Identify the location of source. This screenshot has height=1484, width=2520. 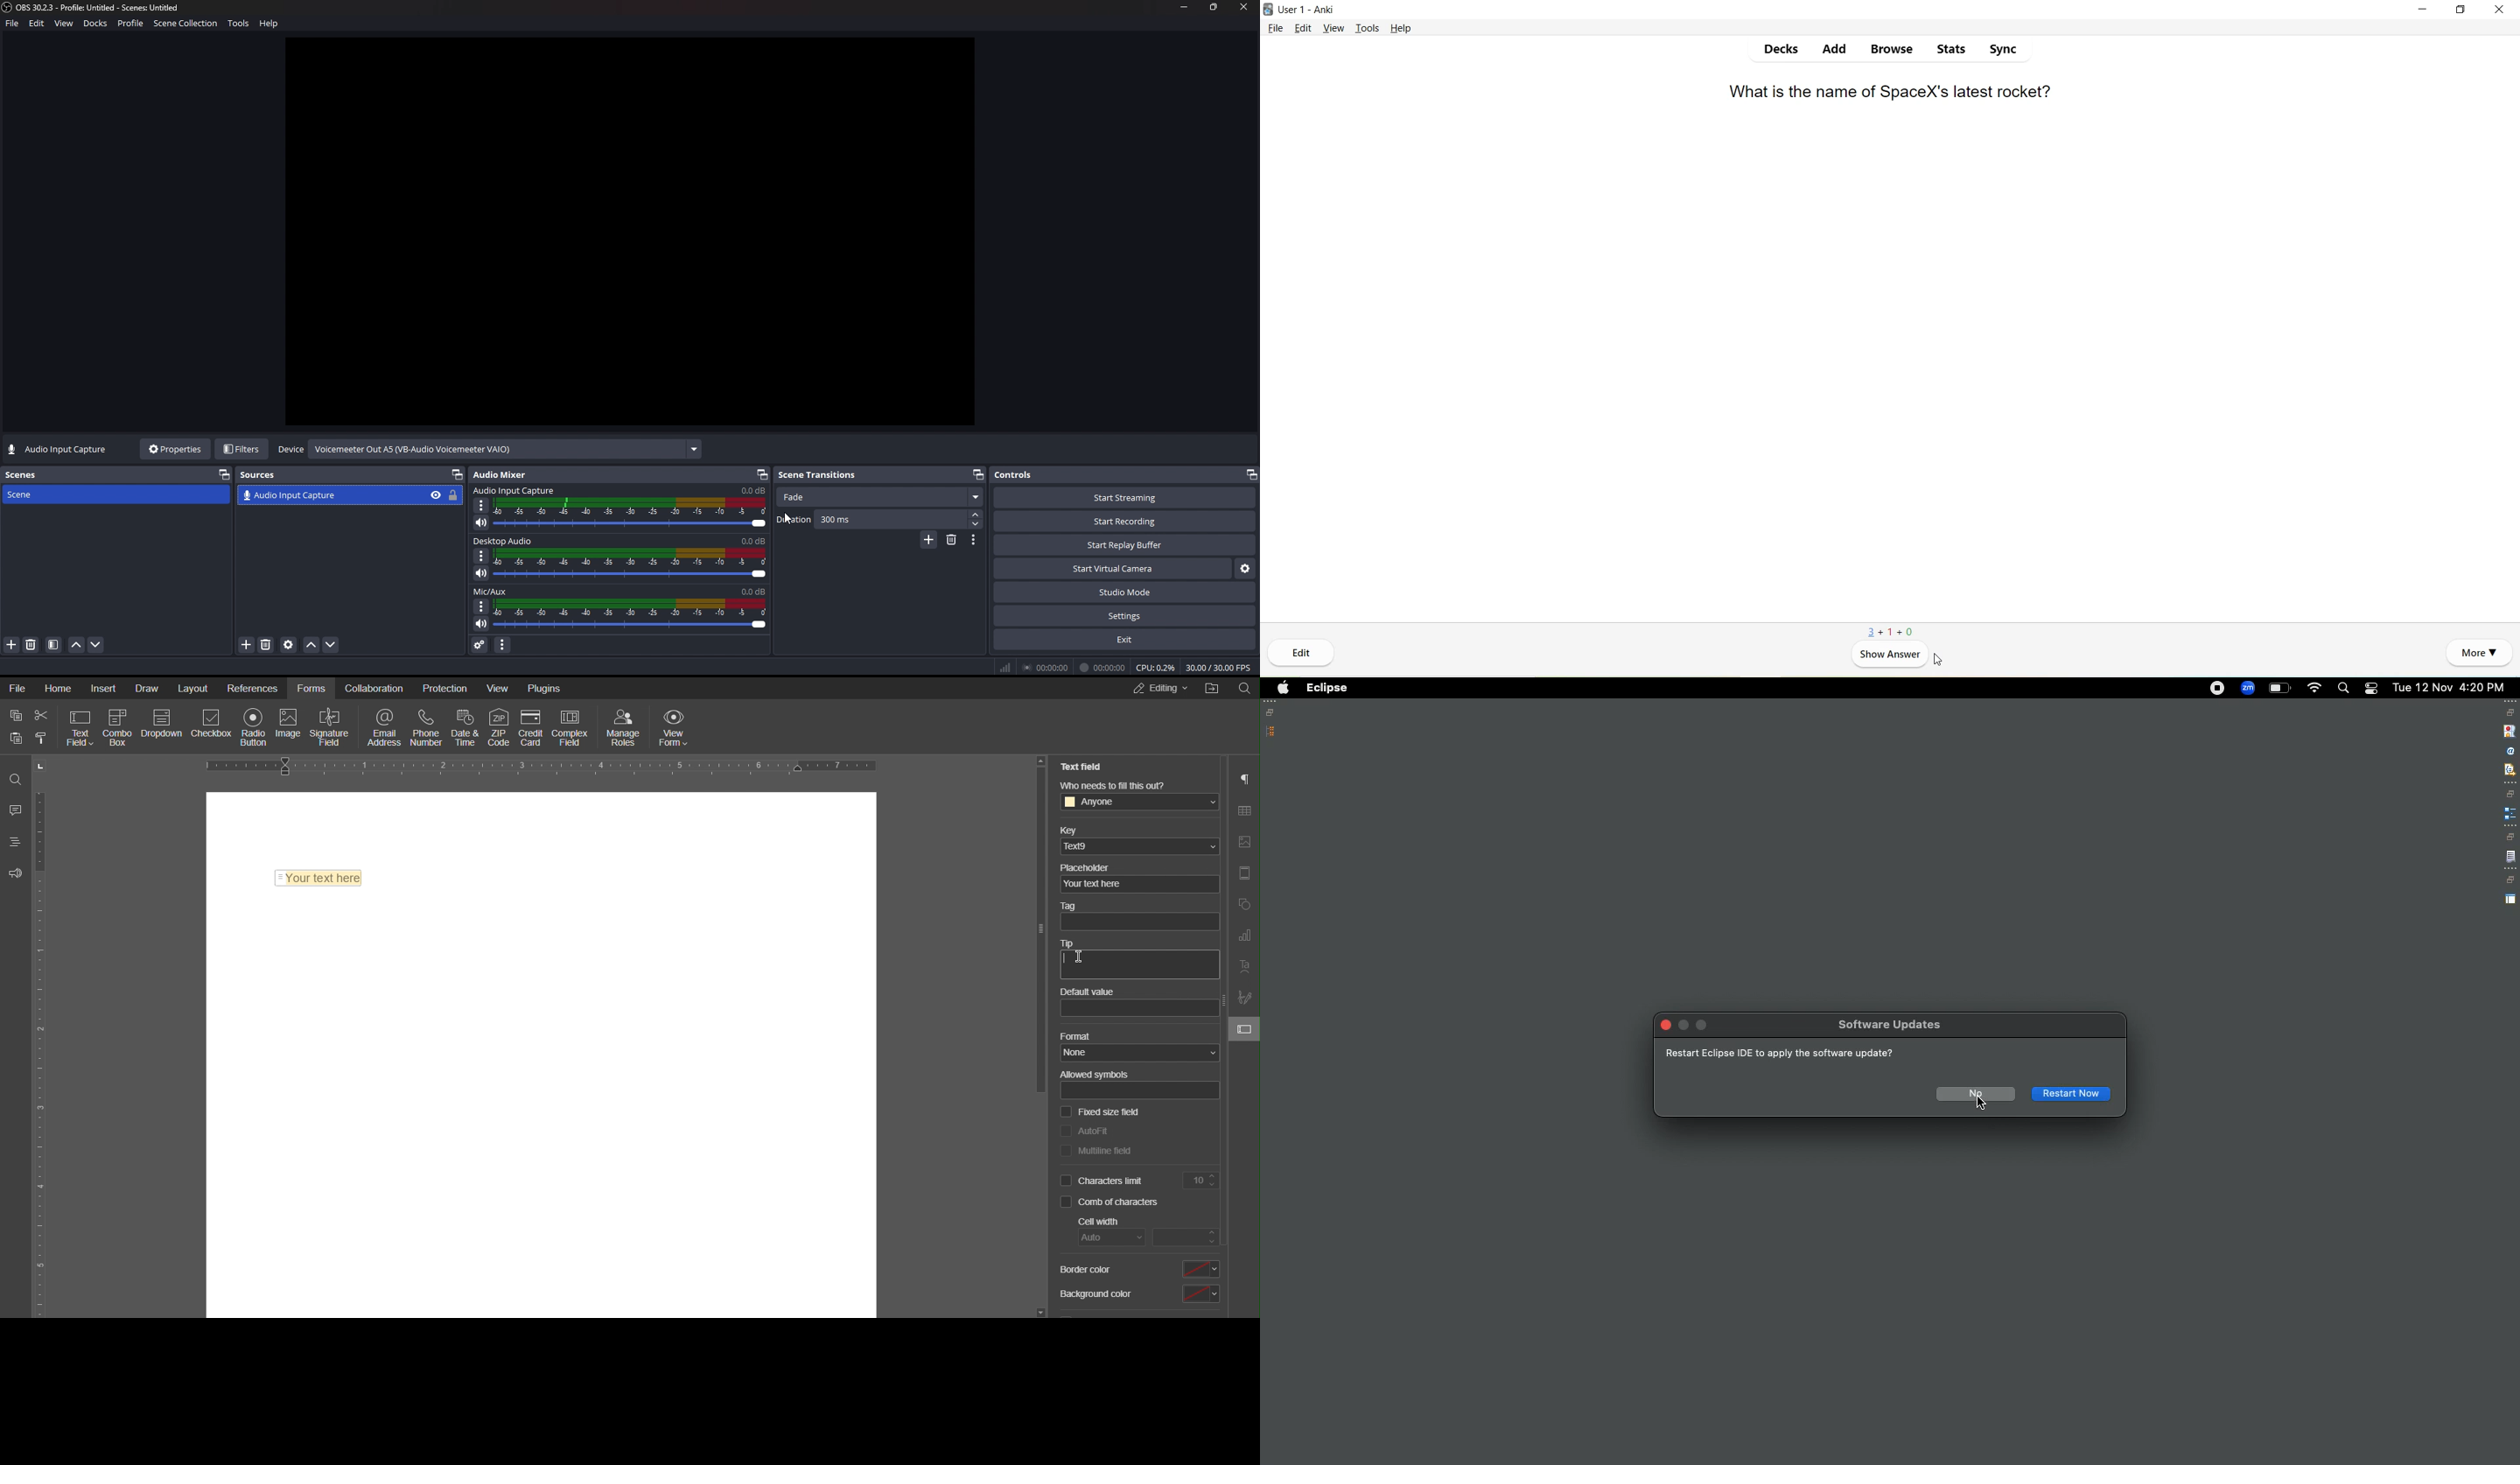
(330, 495).